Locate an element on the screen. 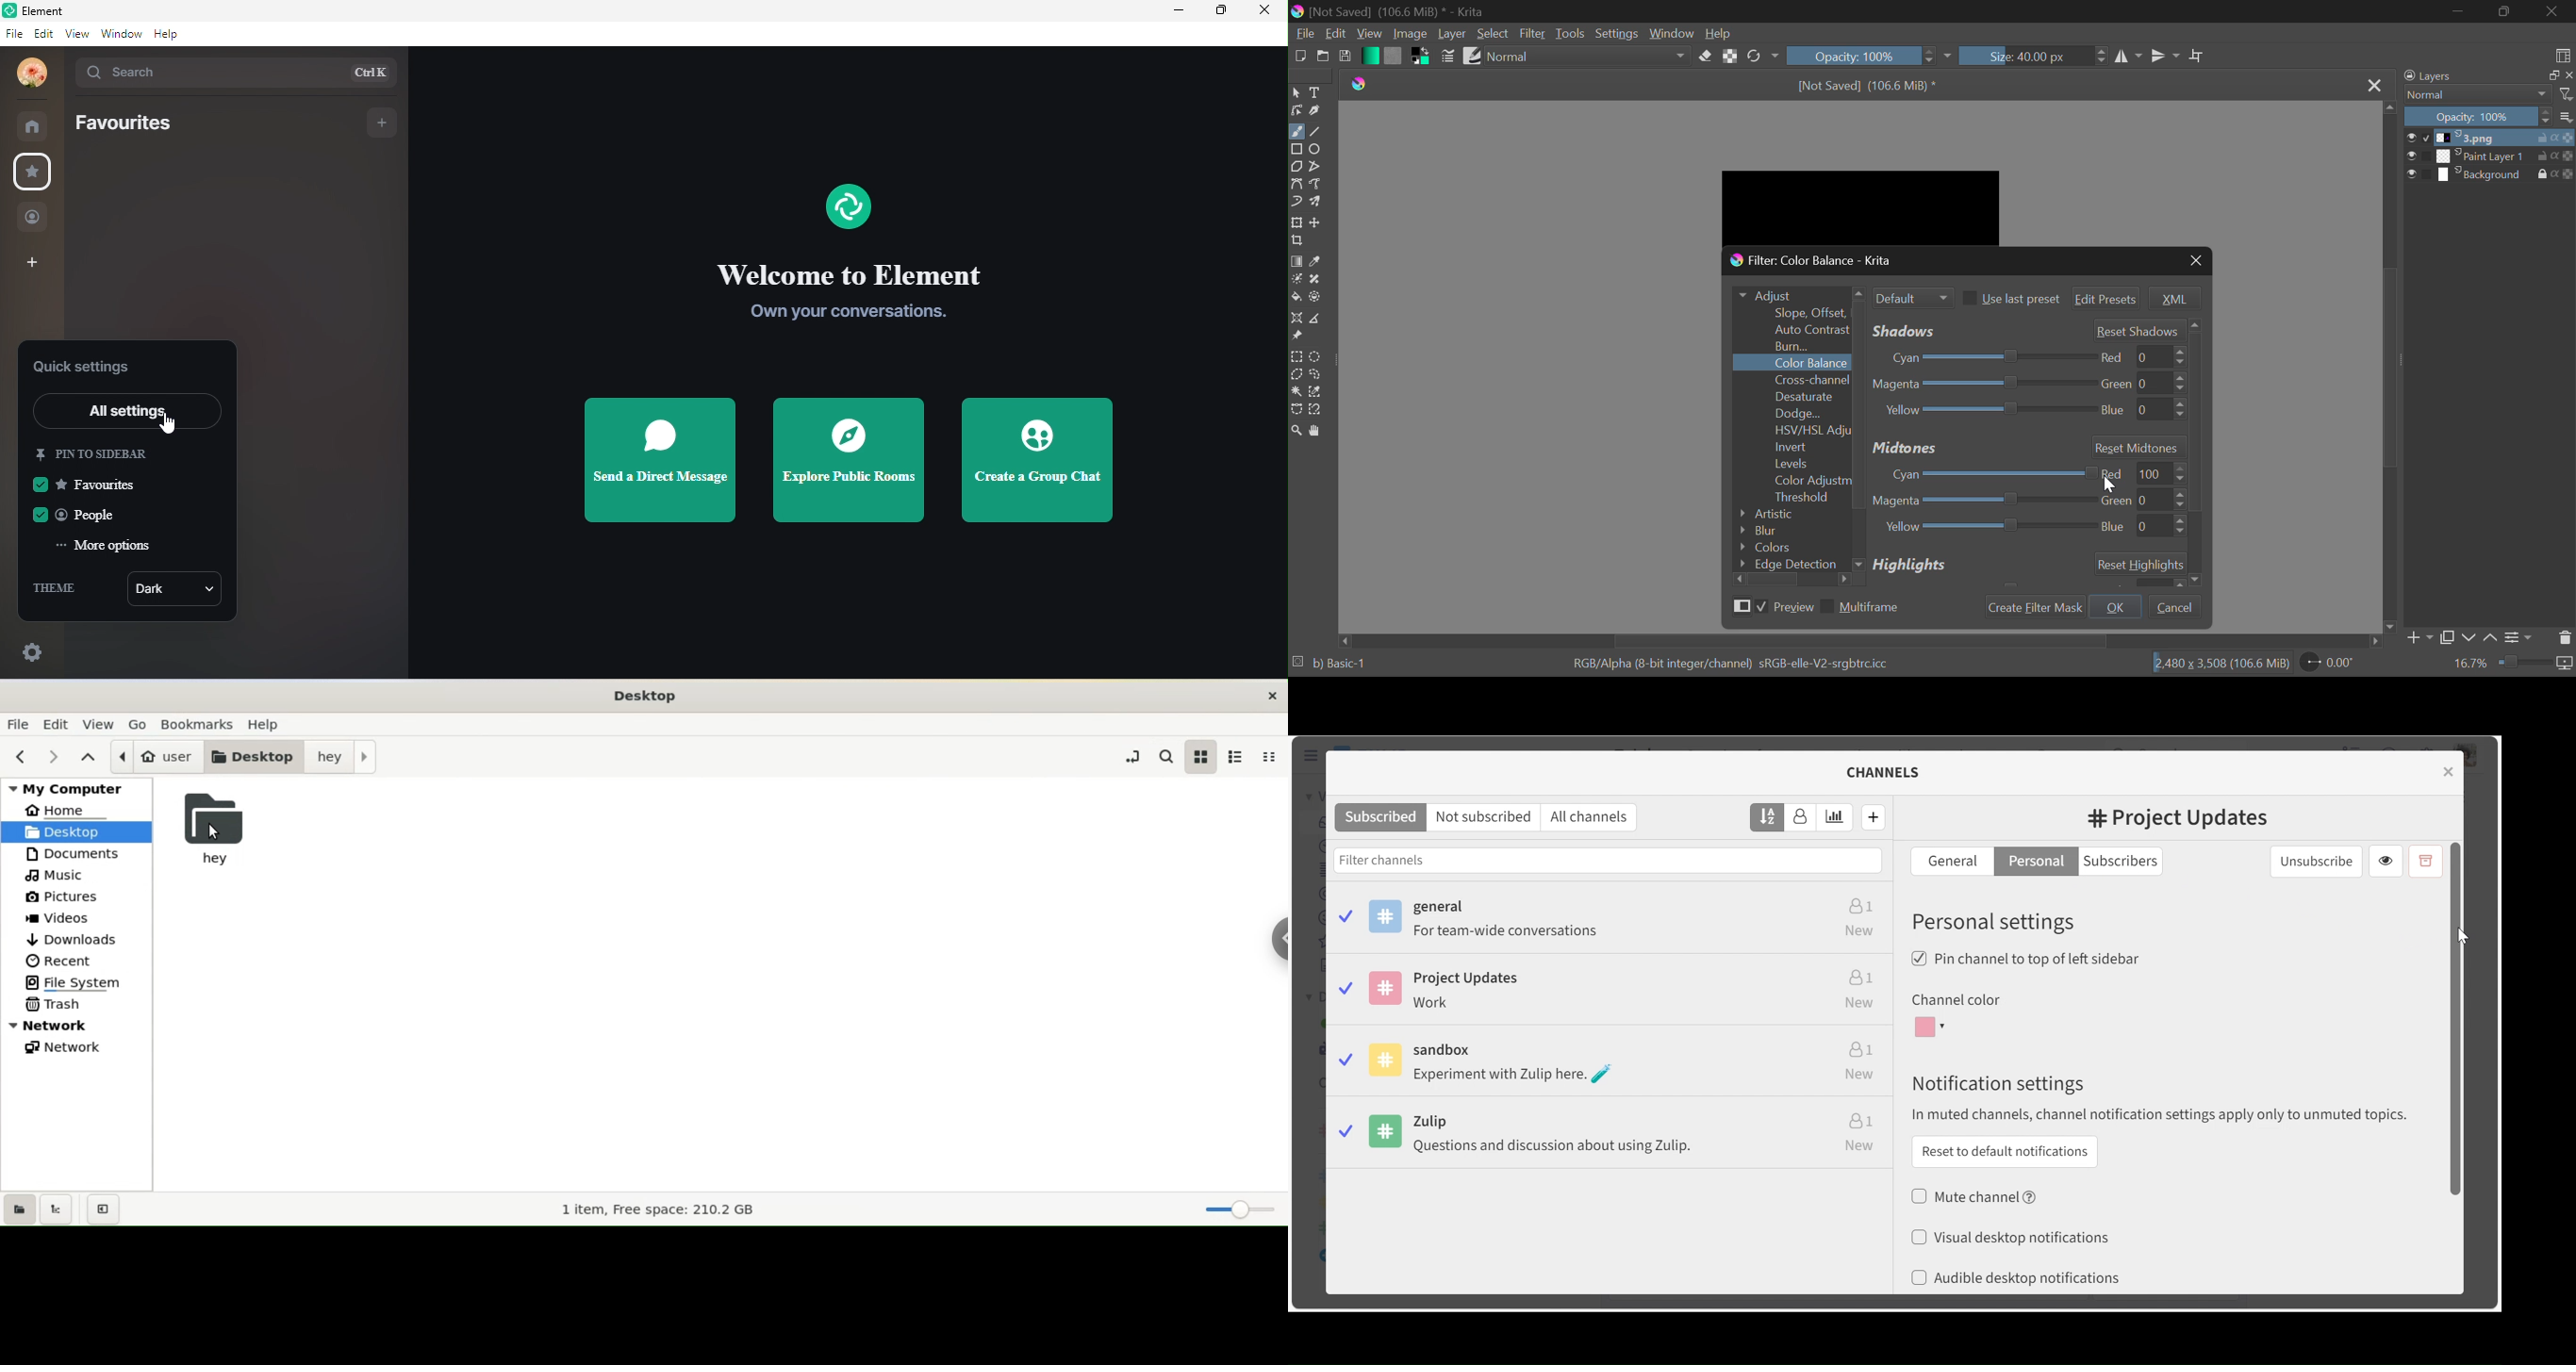  1.png is located at coordinates (2490, 138).